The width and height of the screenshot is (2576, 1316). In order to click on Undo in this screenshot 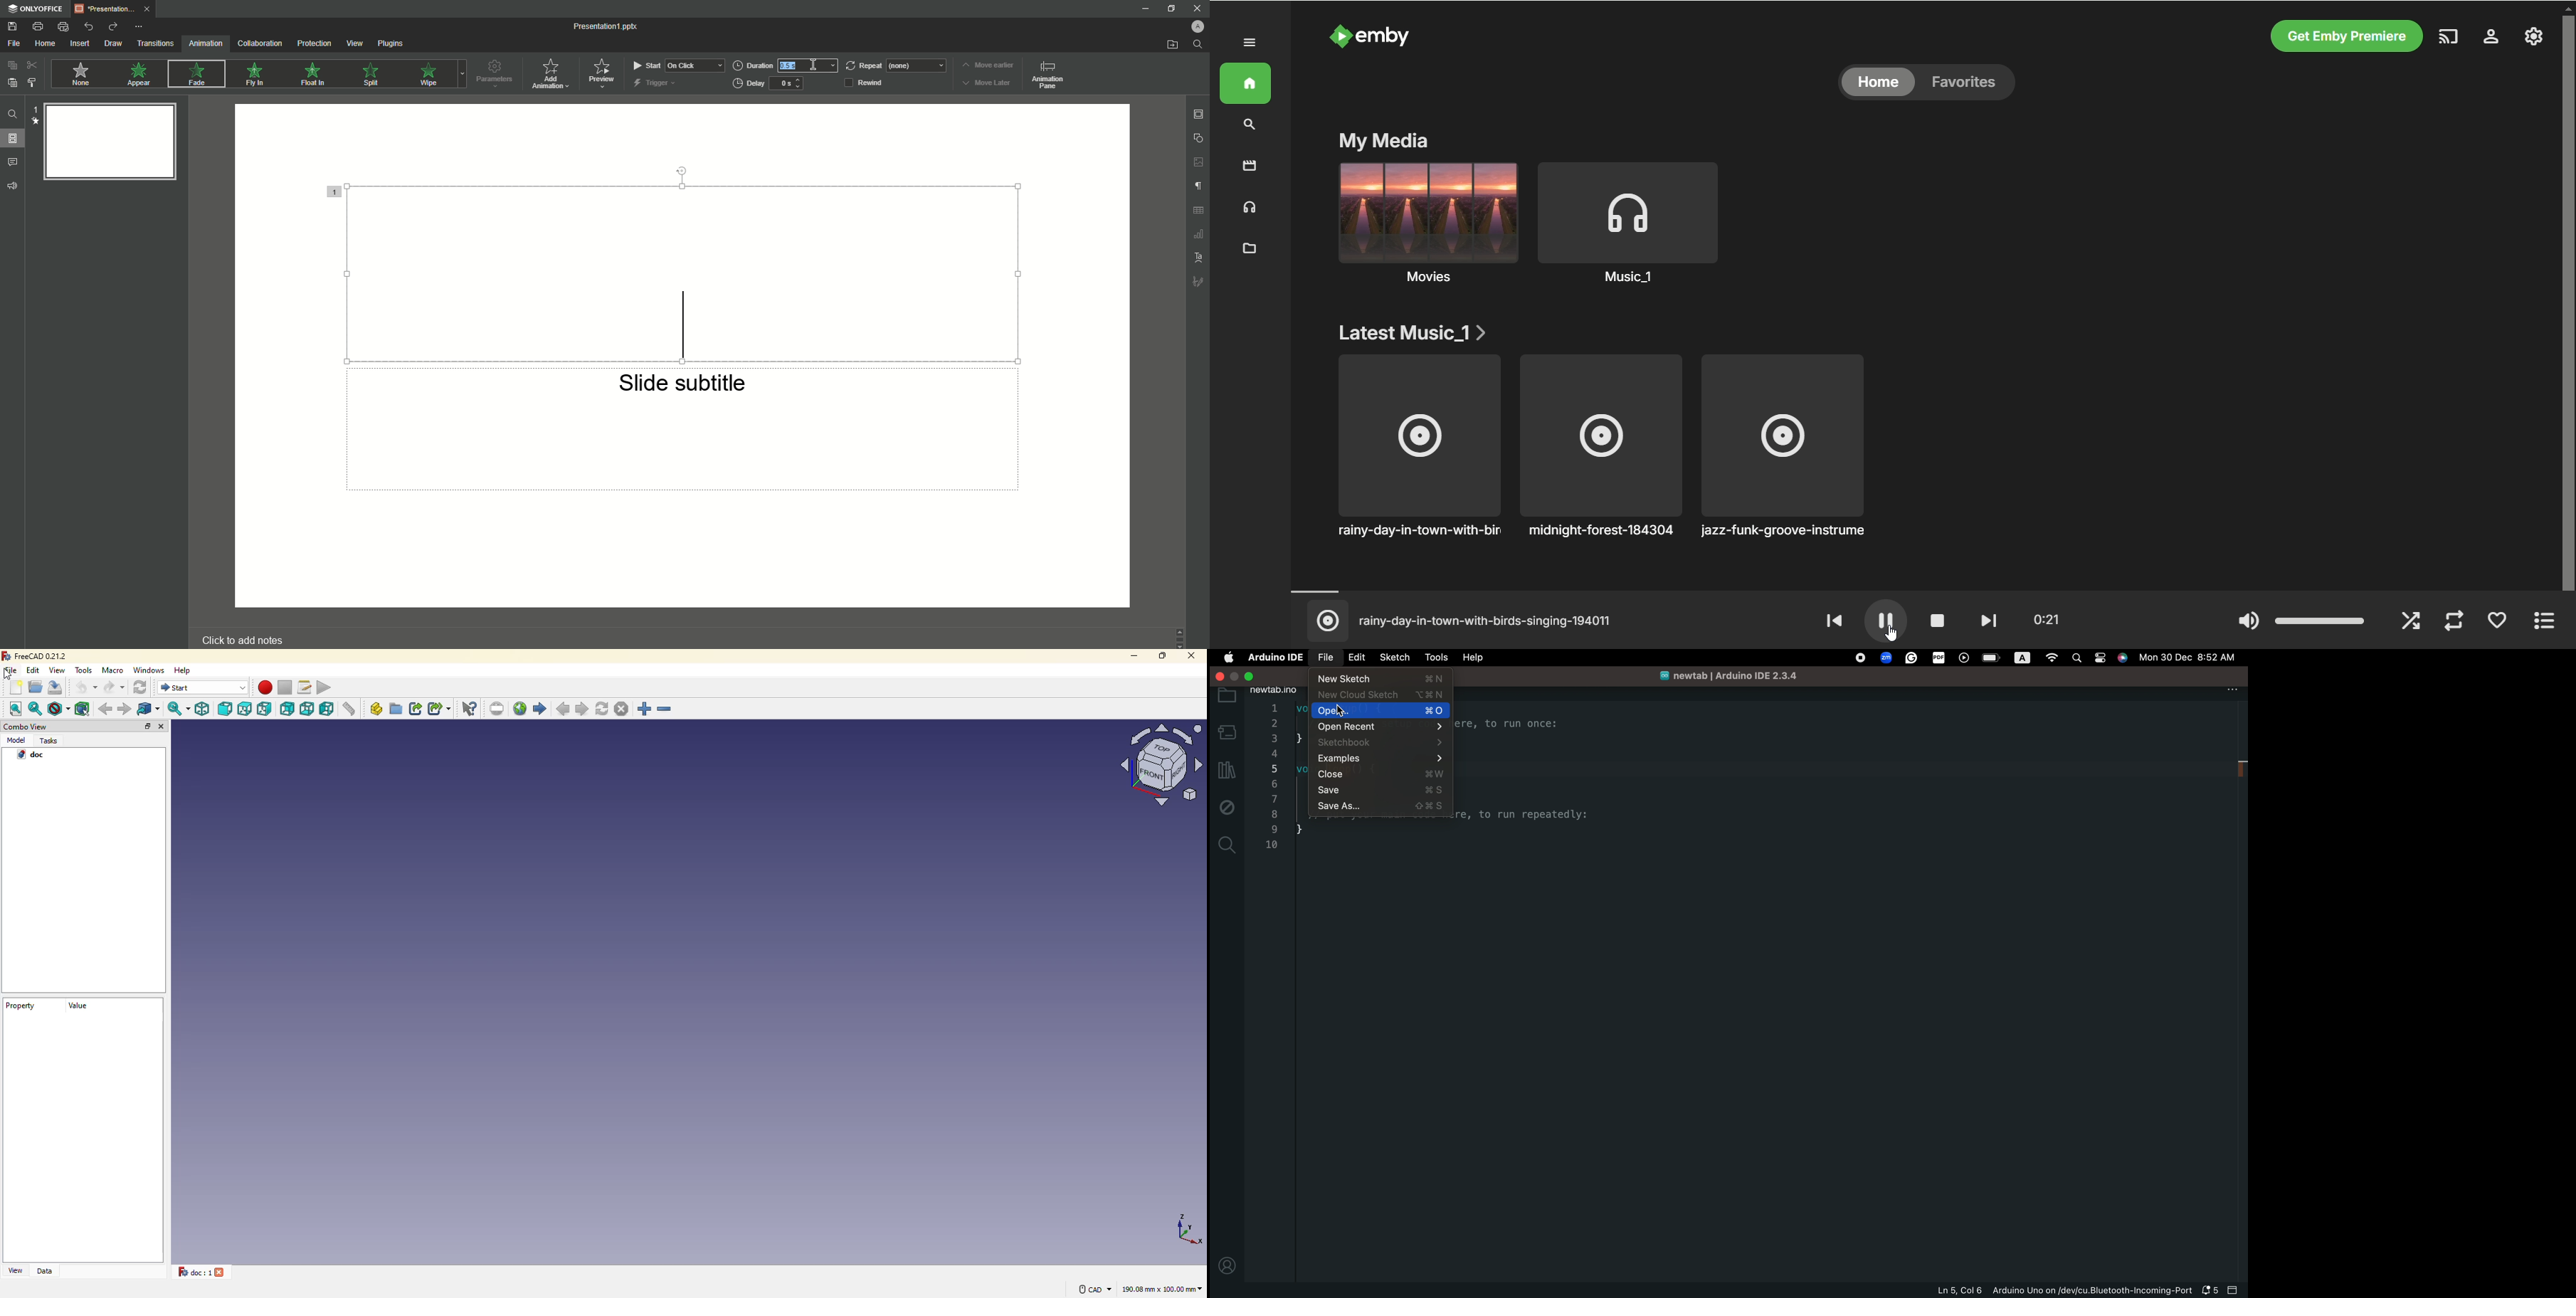, I will do `click(88, 26)`.